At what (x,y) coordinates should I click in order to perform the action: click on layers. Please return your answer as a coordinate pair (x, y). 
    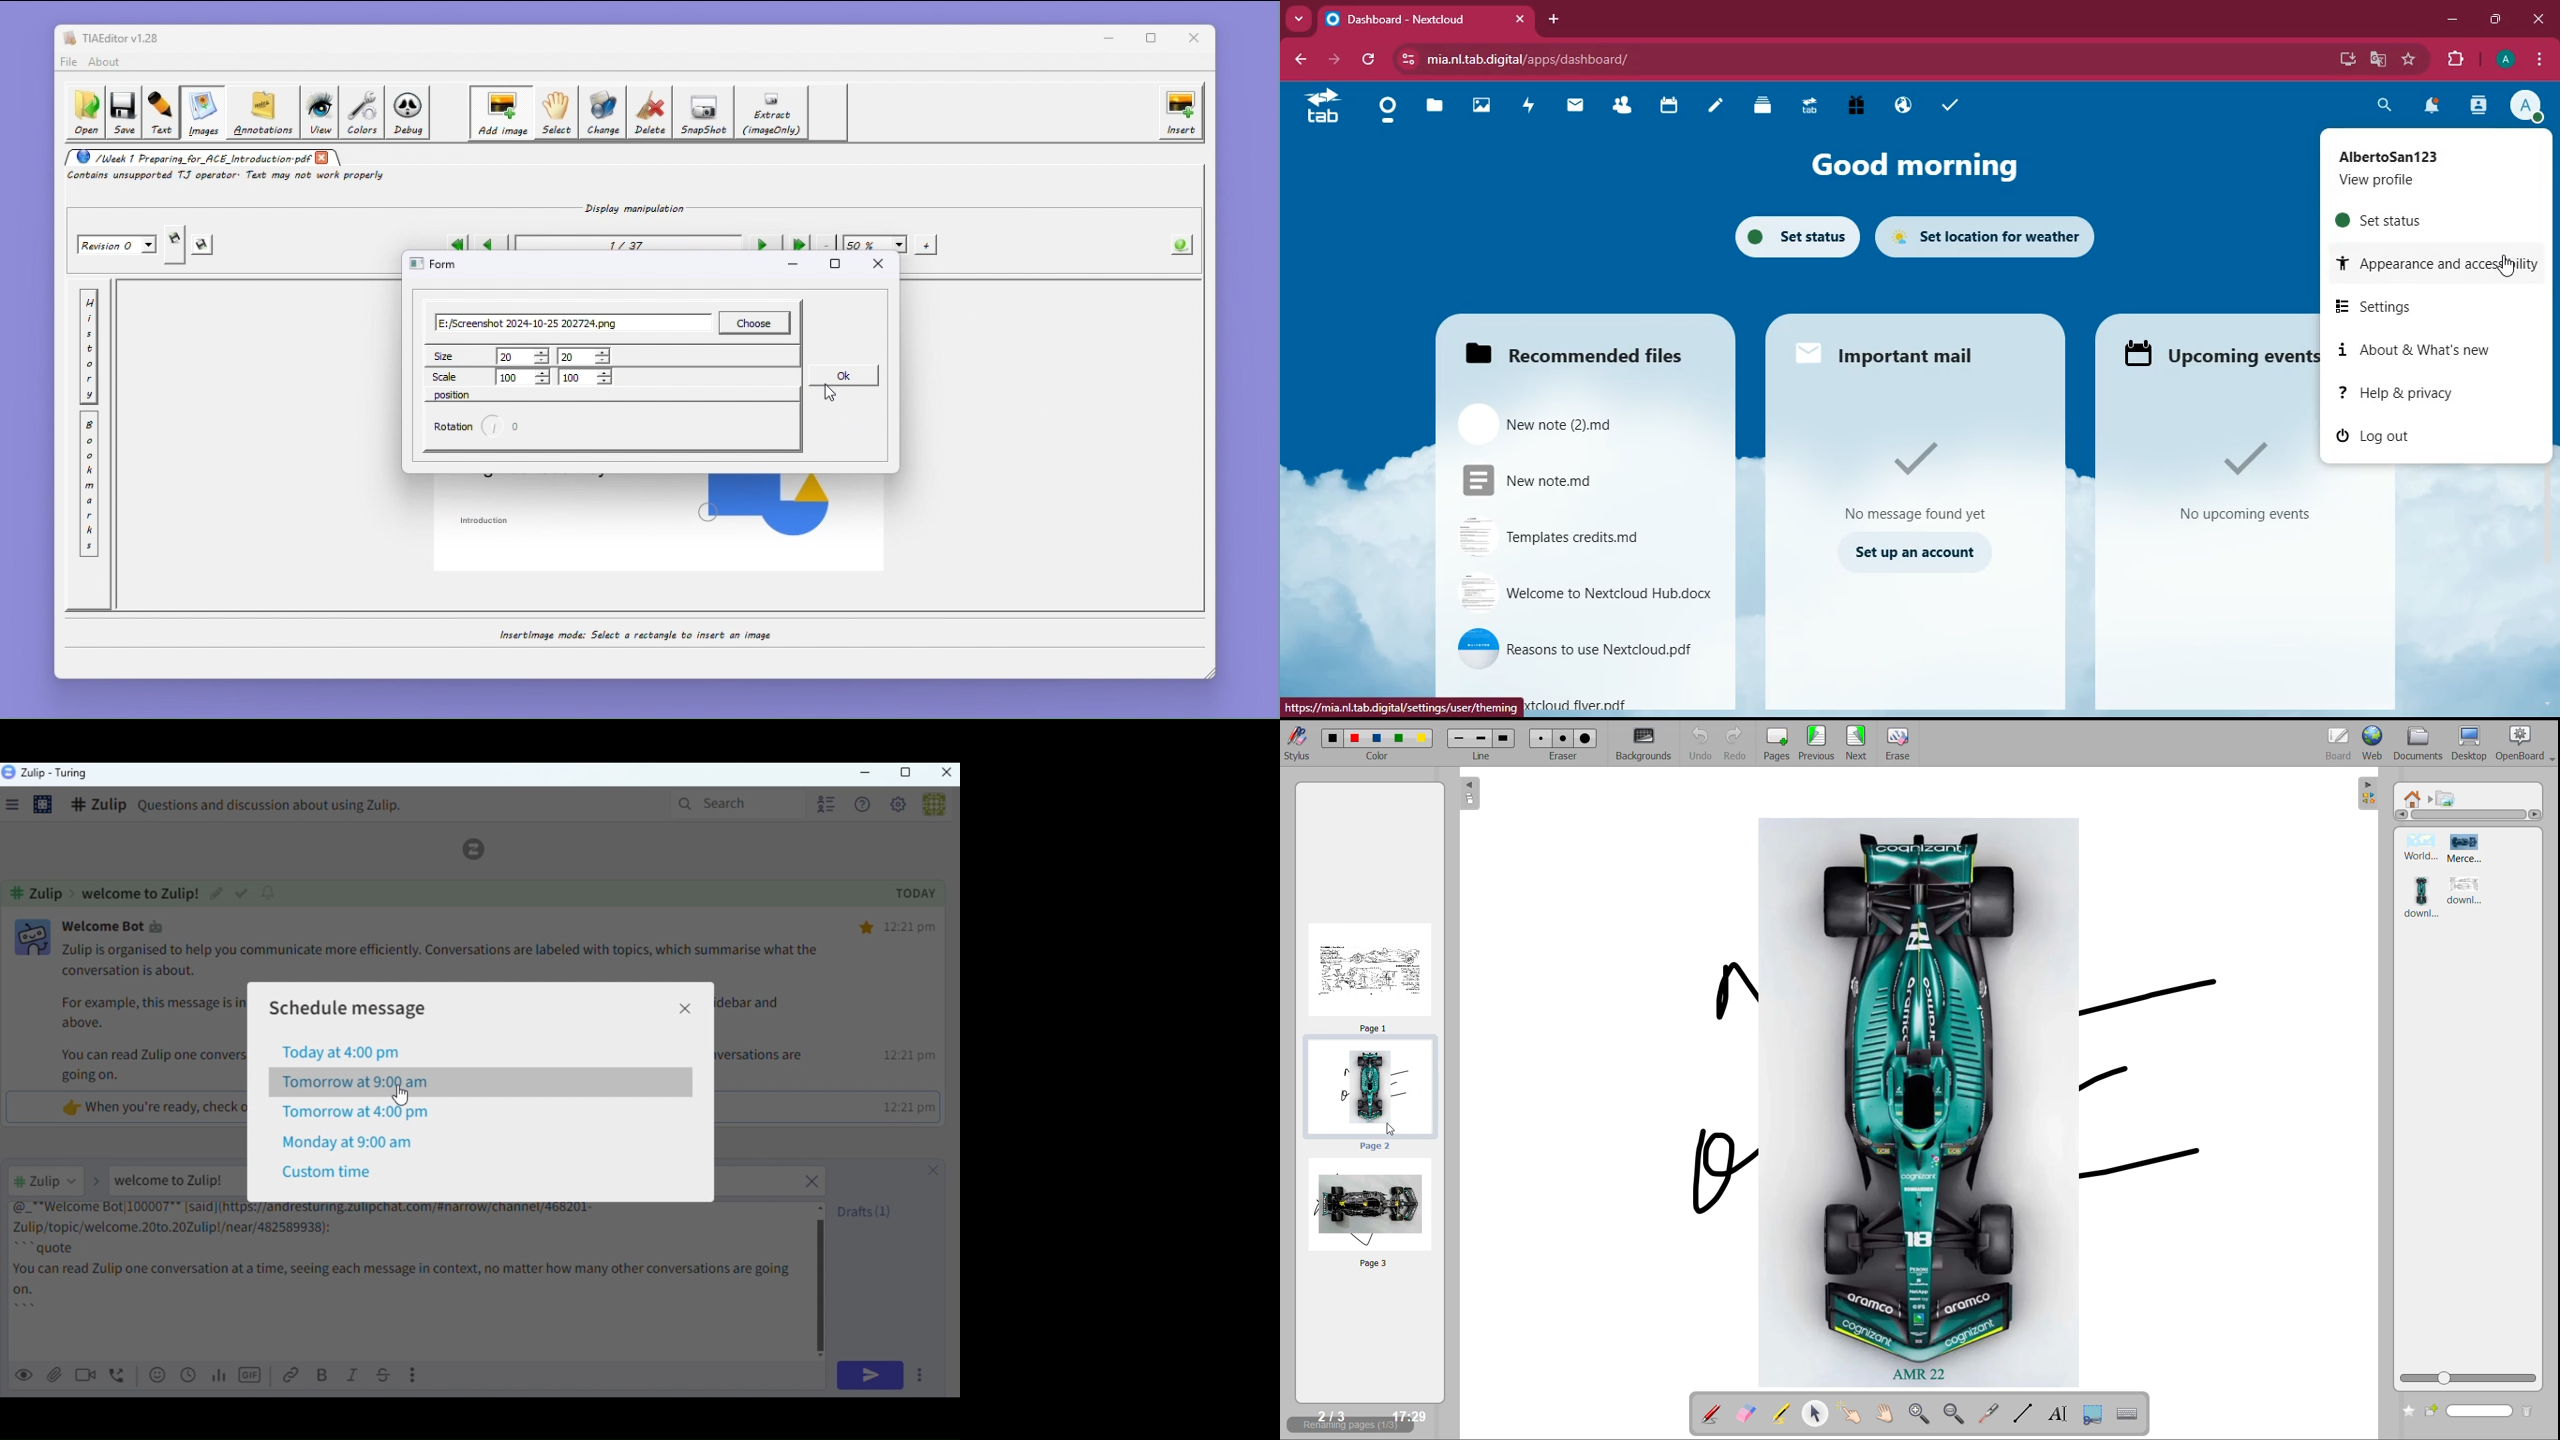
    Looking at the image, I should click on (1763, 108).